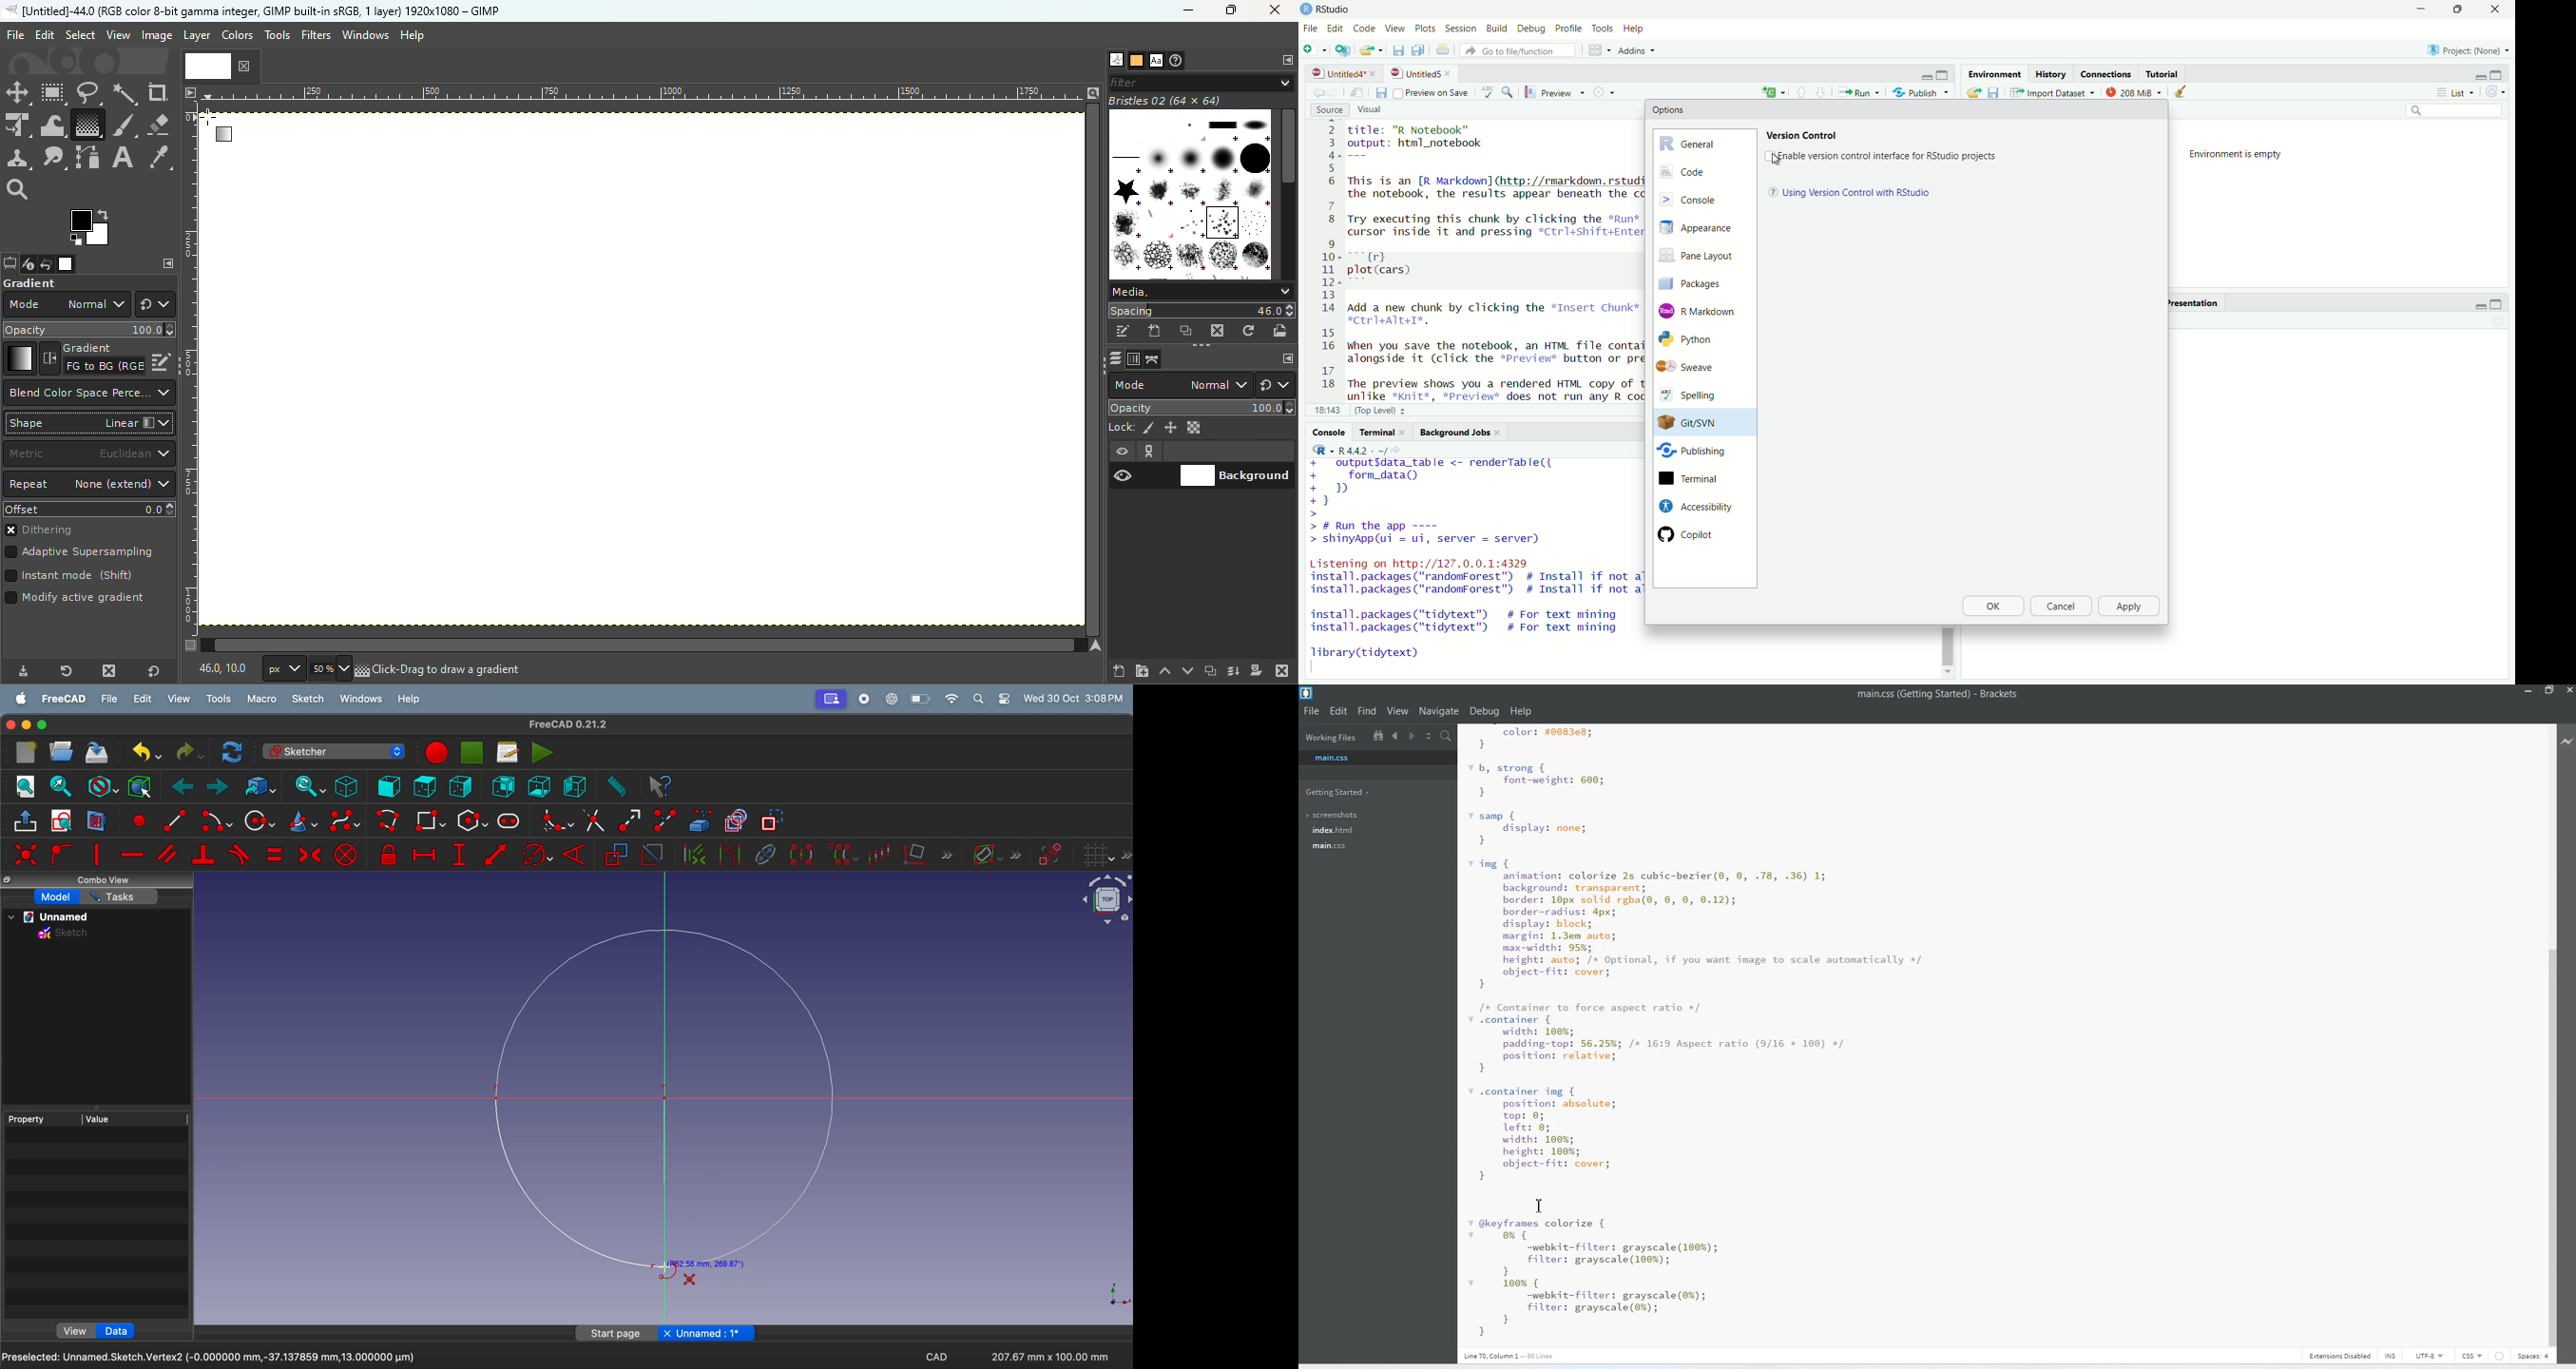 Image resolution: width=2576 pixels, height=1372 pixels. What do you see at coordinates (1190, 187) in the screenshot?
I see `Image Box` at bounding box center [1190, 187].